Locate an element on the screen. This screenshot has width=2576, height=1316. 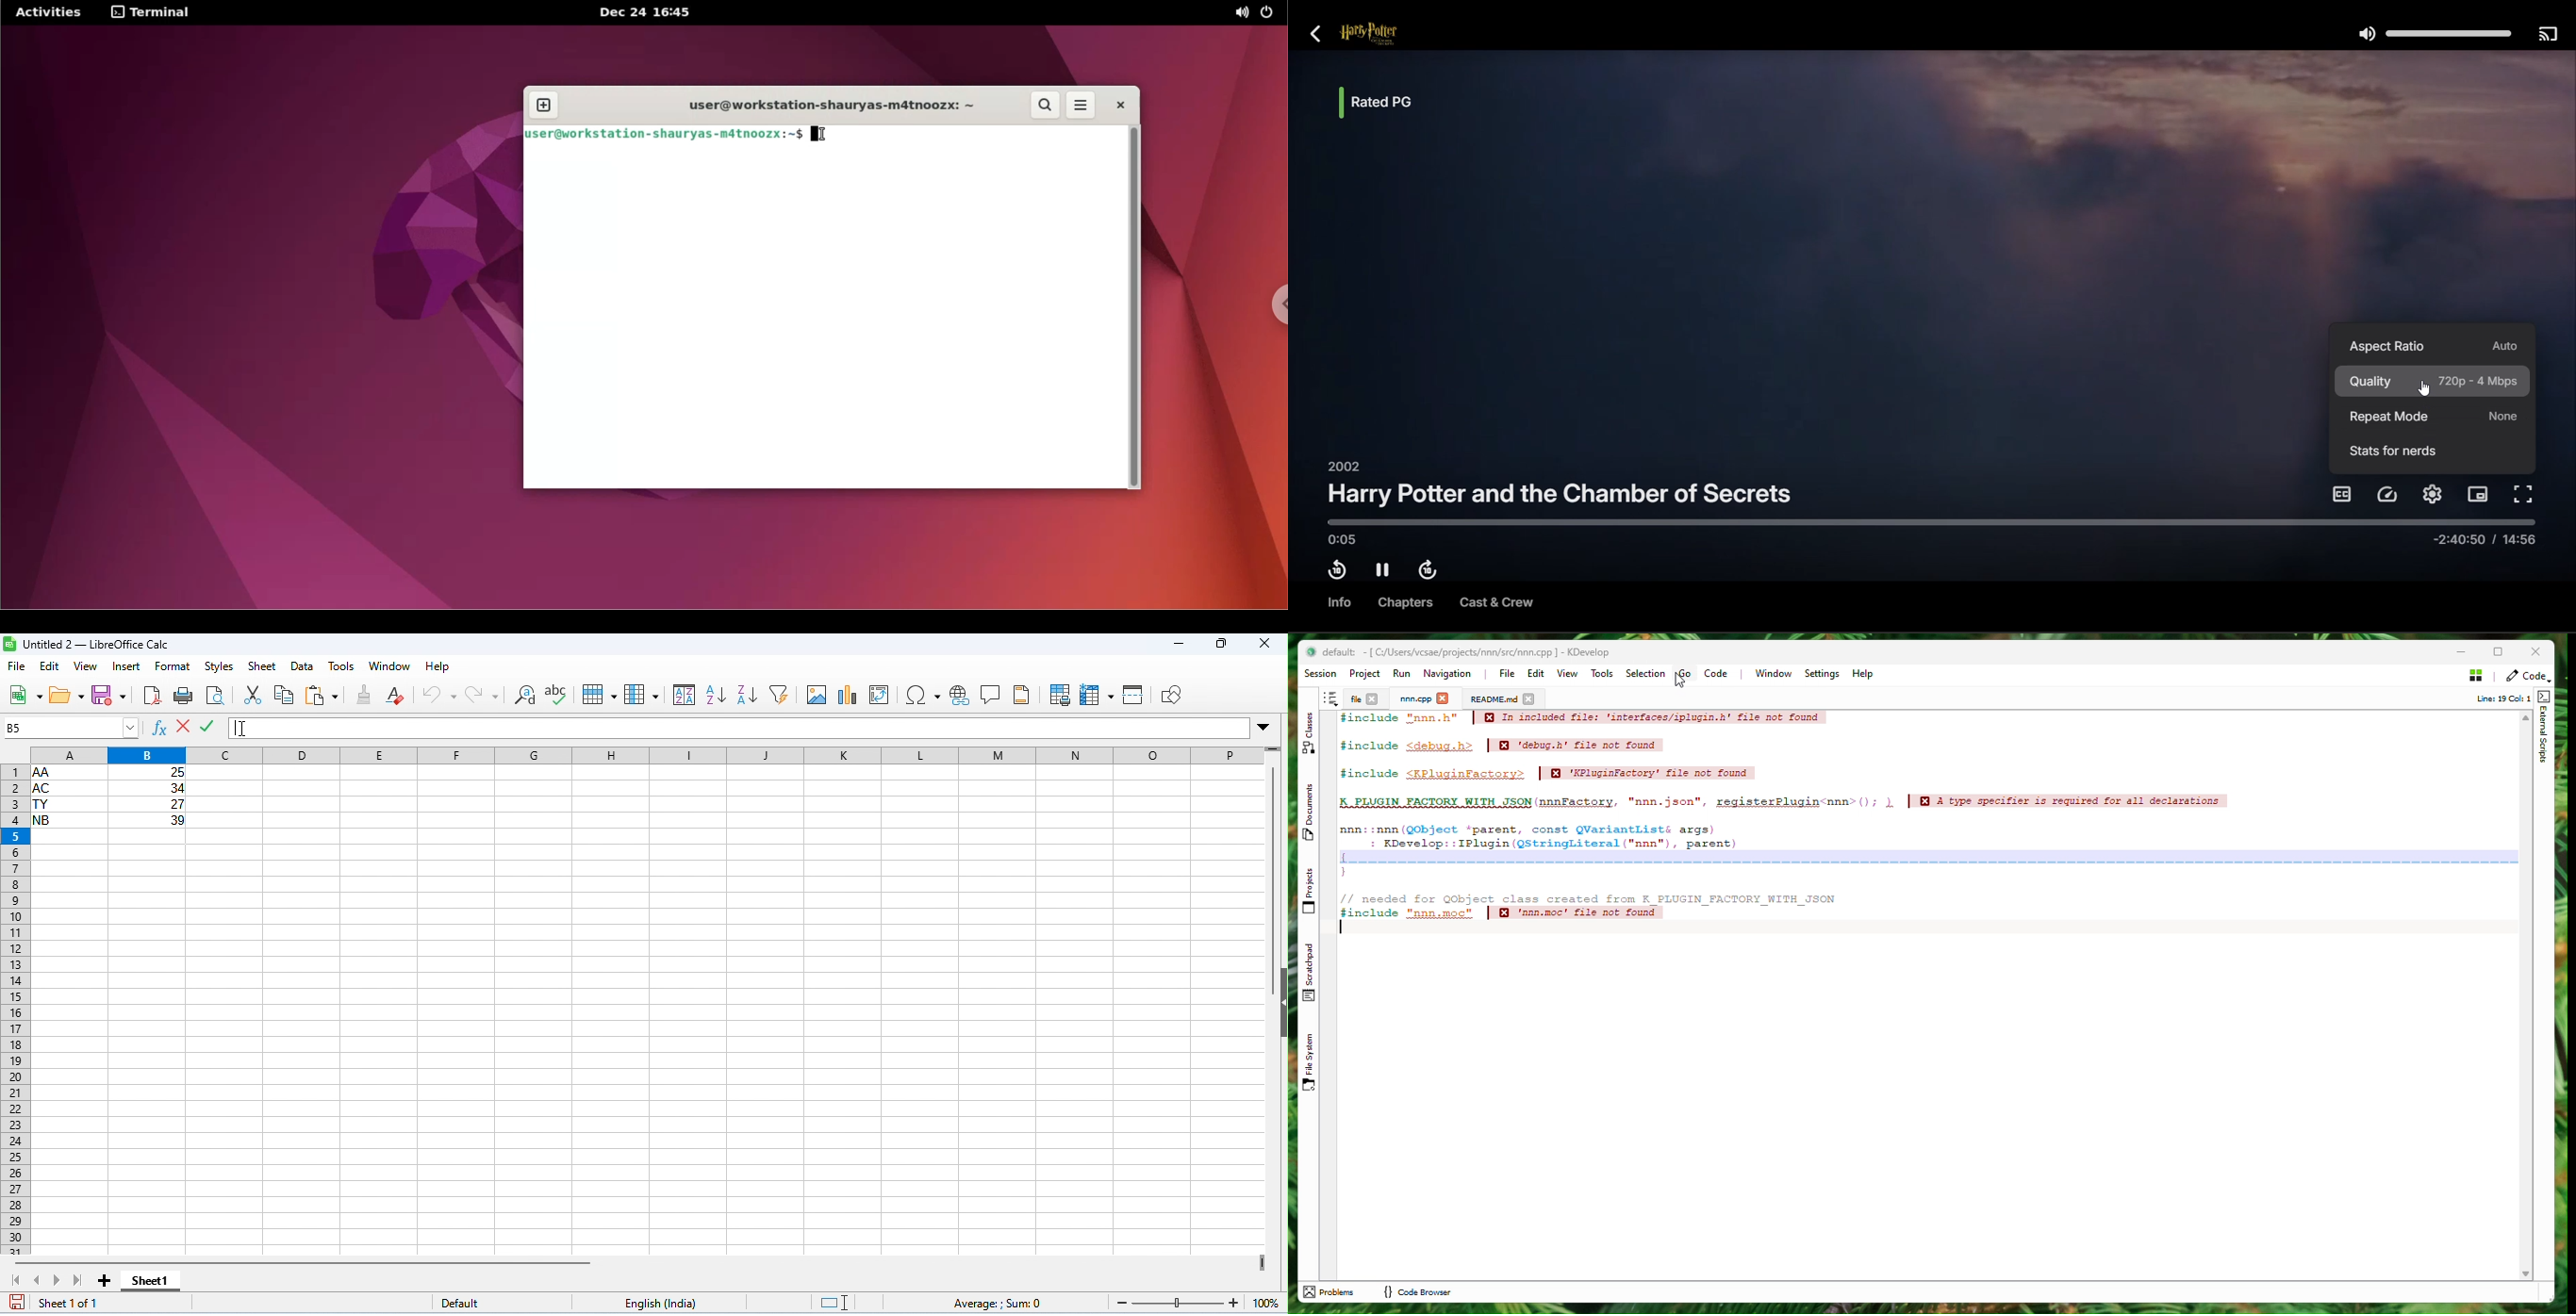
vertical scroll bar is located at coordinates (1277, 862).